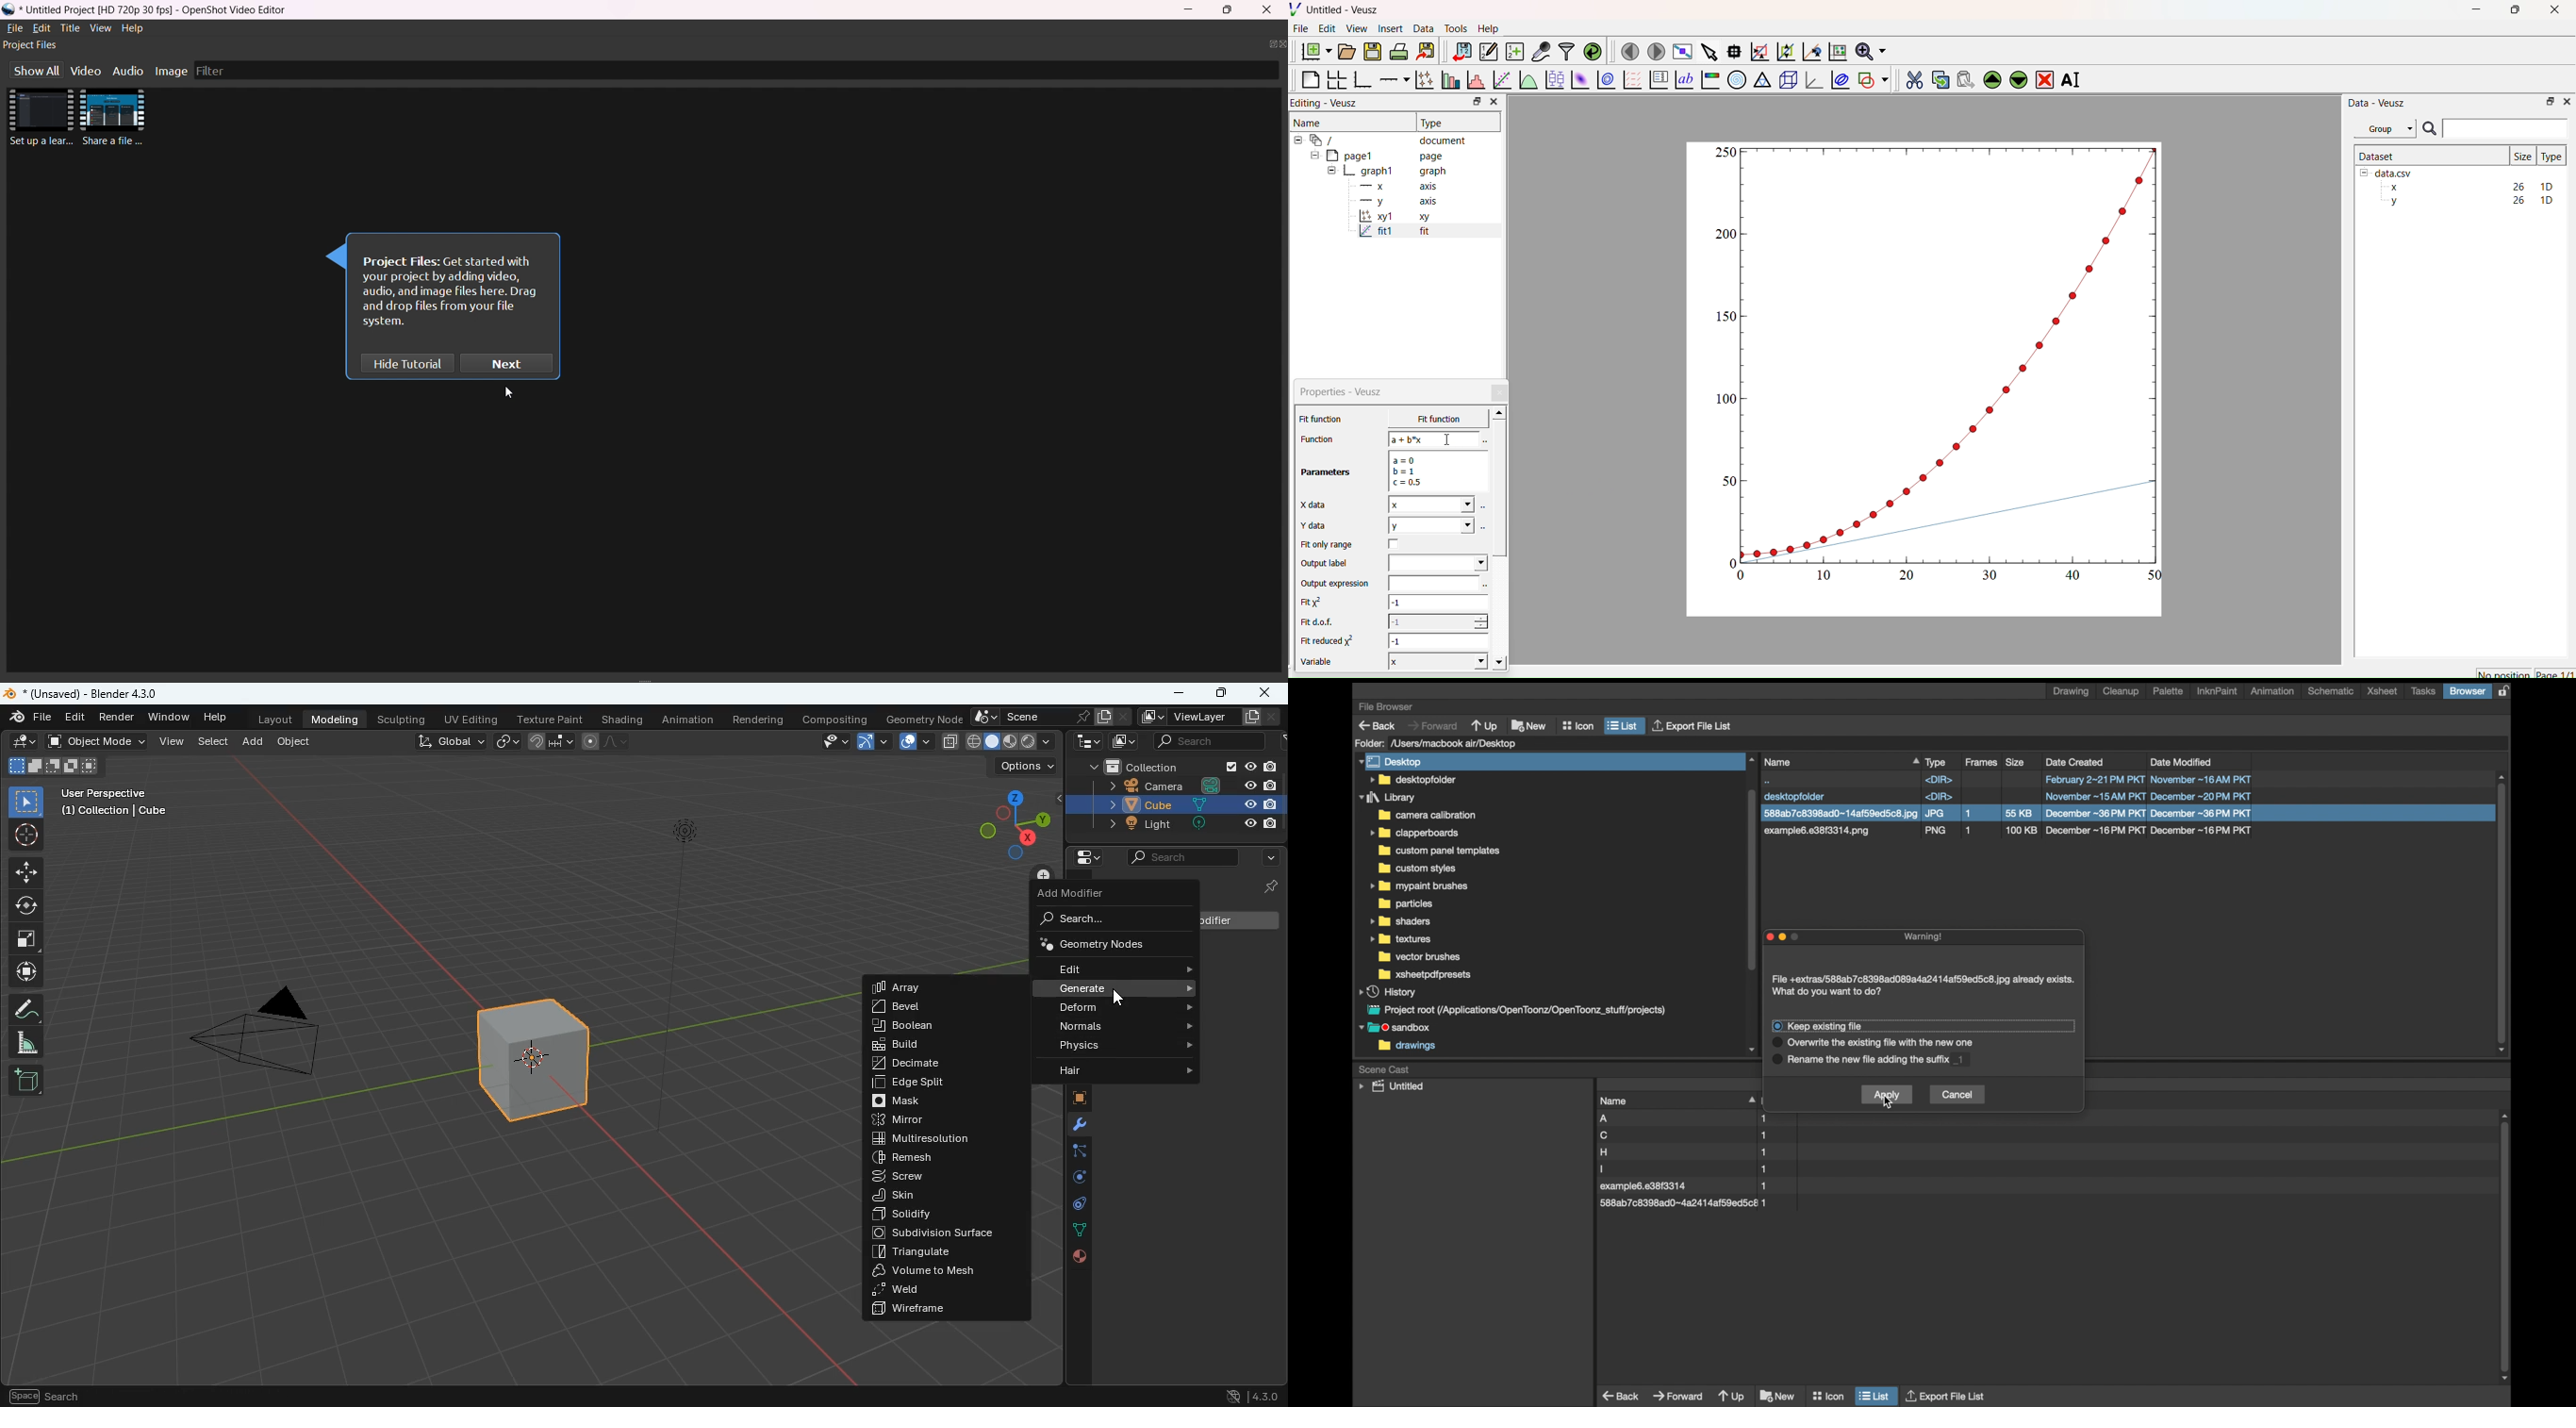 The image size is (2576, 1428). Describe the element at coordinates (506, 363) in the screenshot. I see `next` at that location.